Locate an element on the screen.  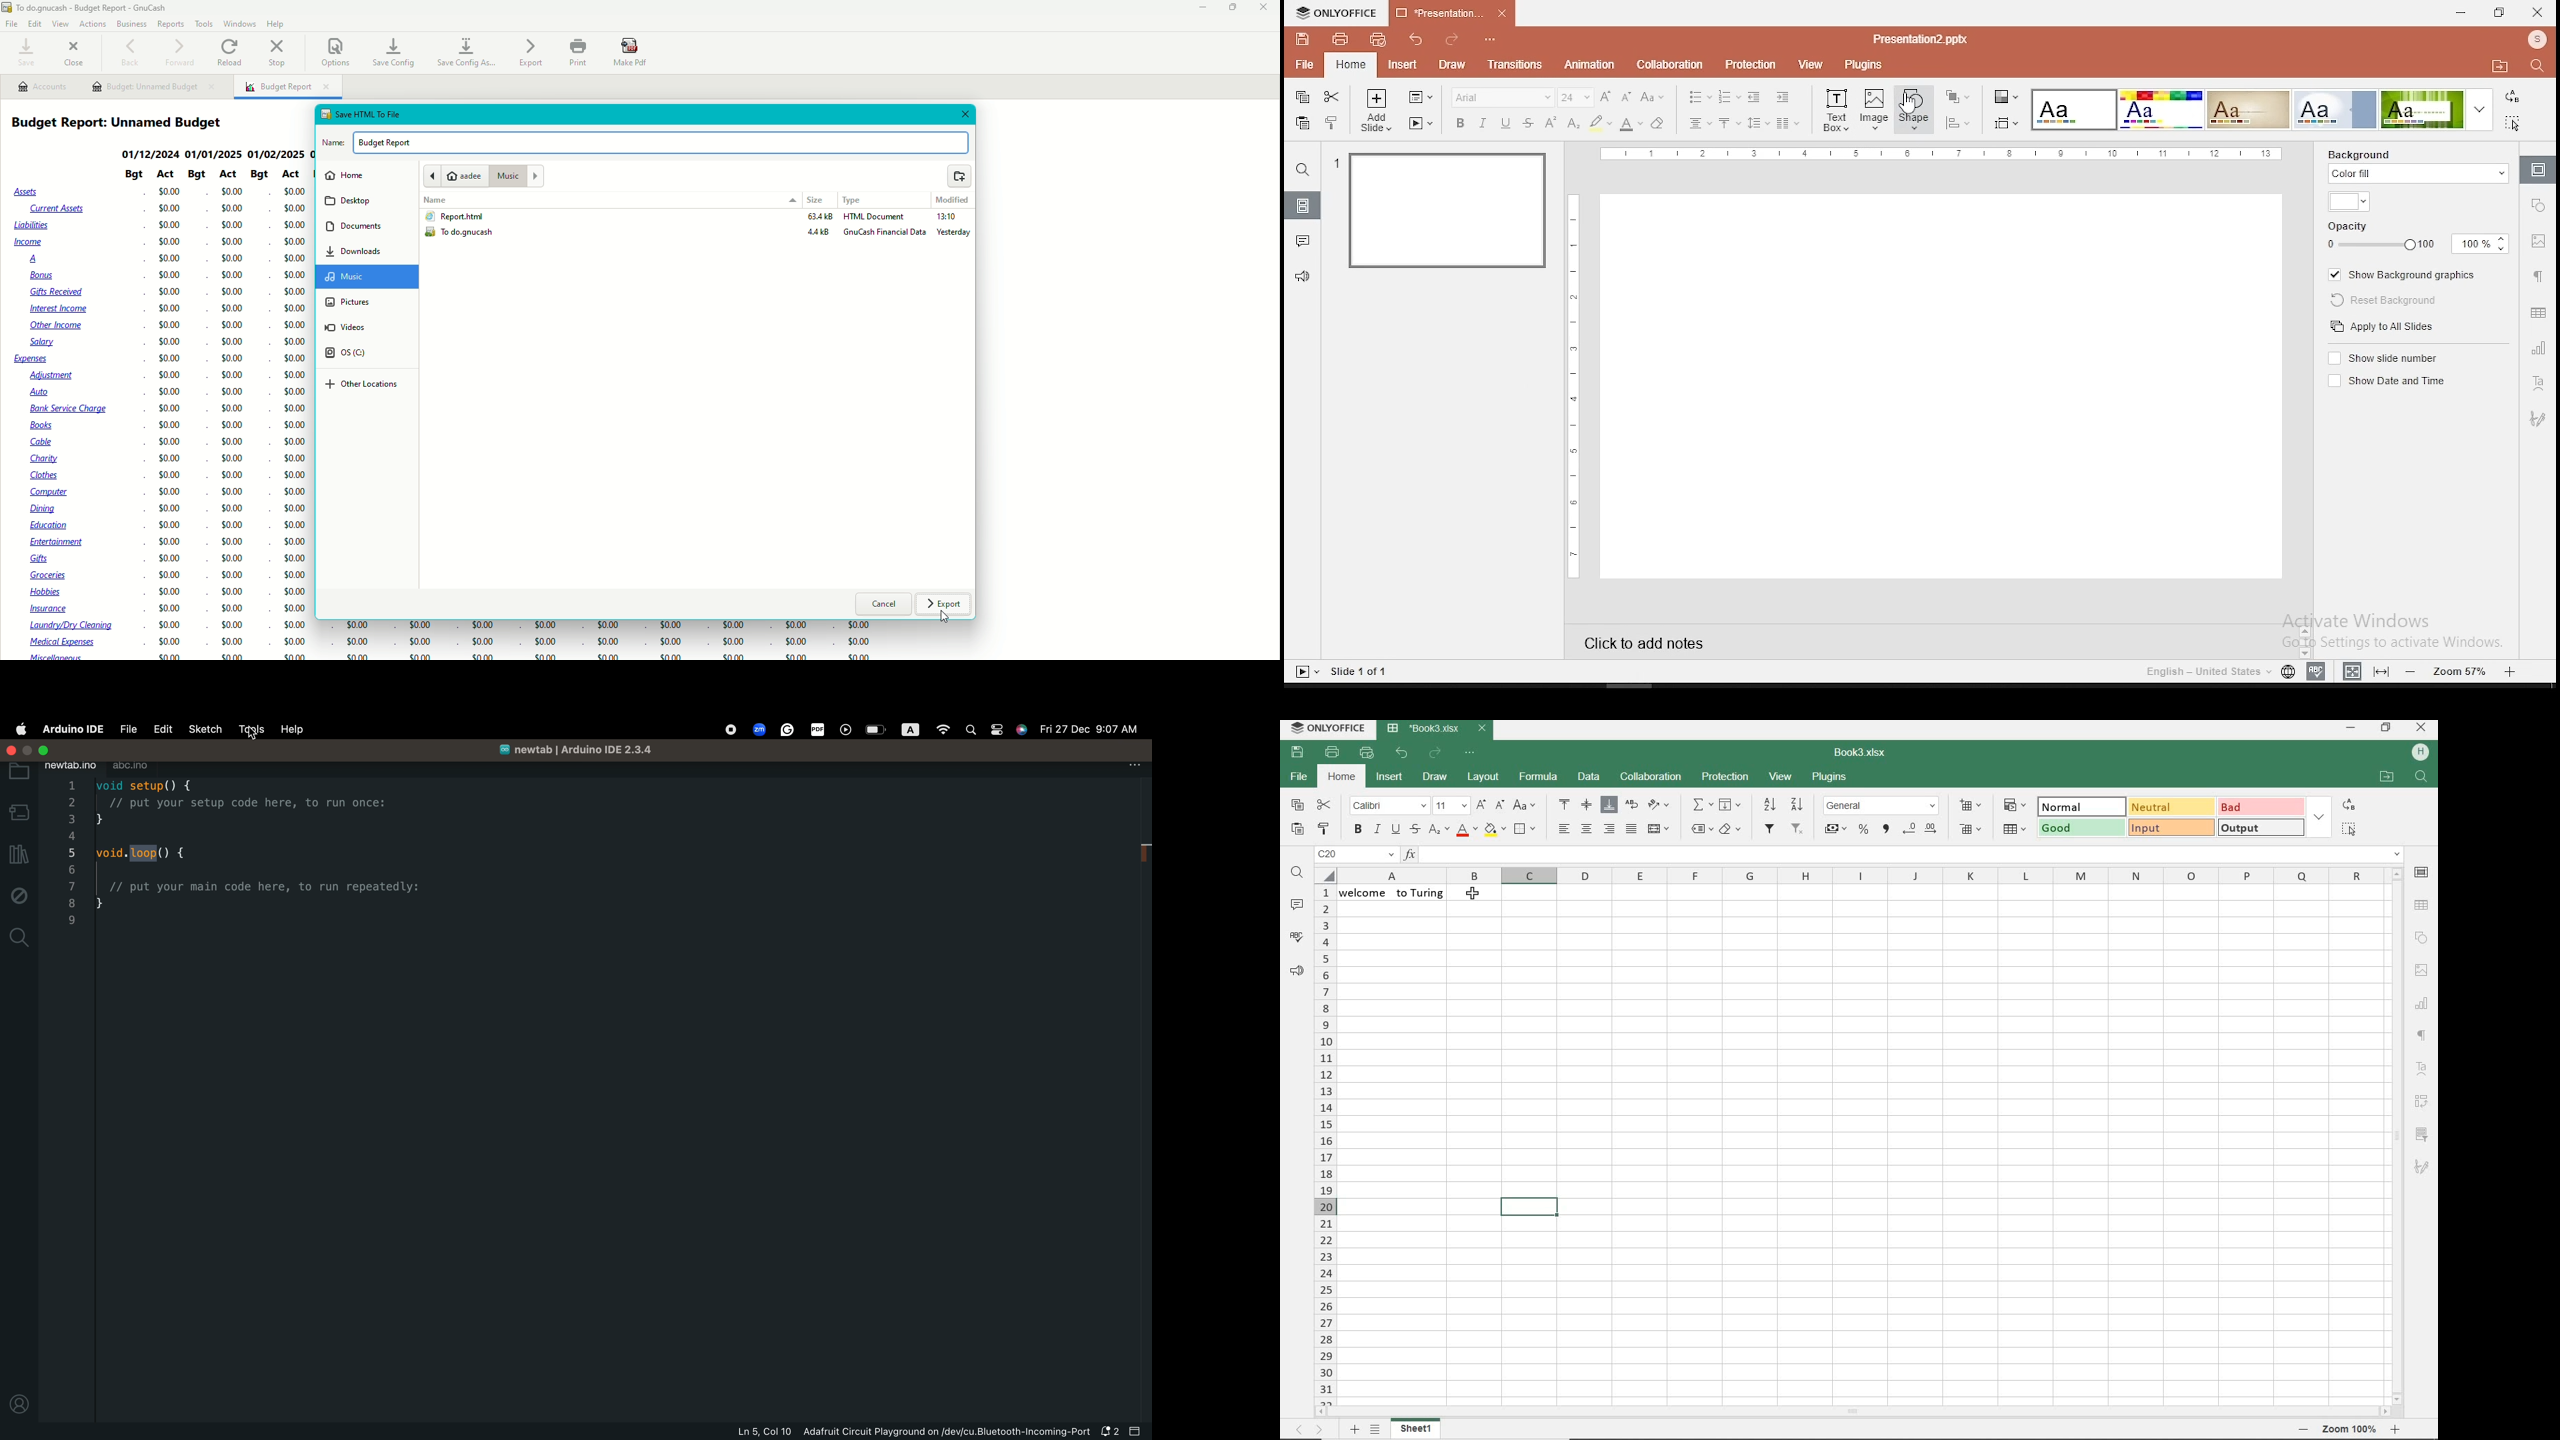
customize quick access toolbar is located at coordinates (1491, 36).